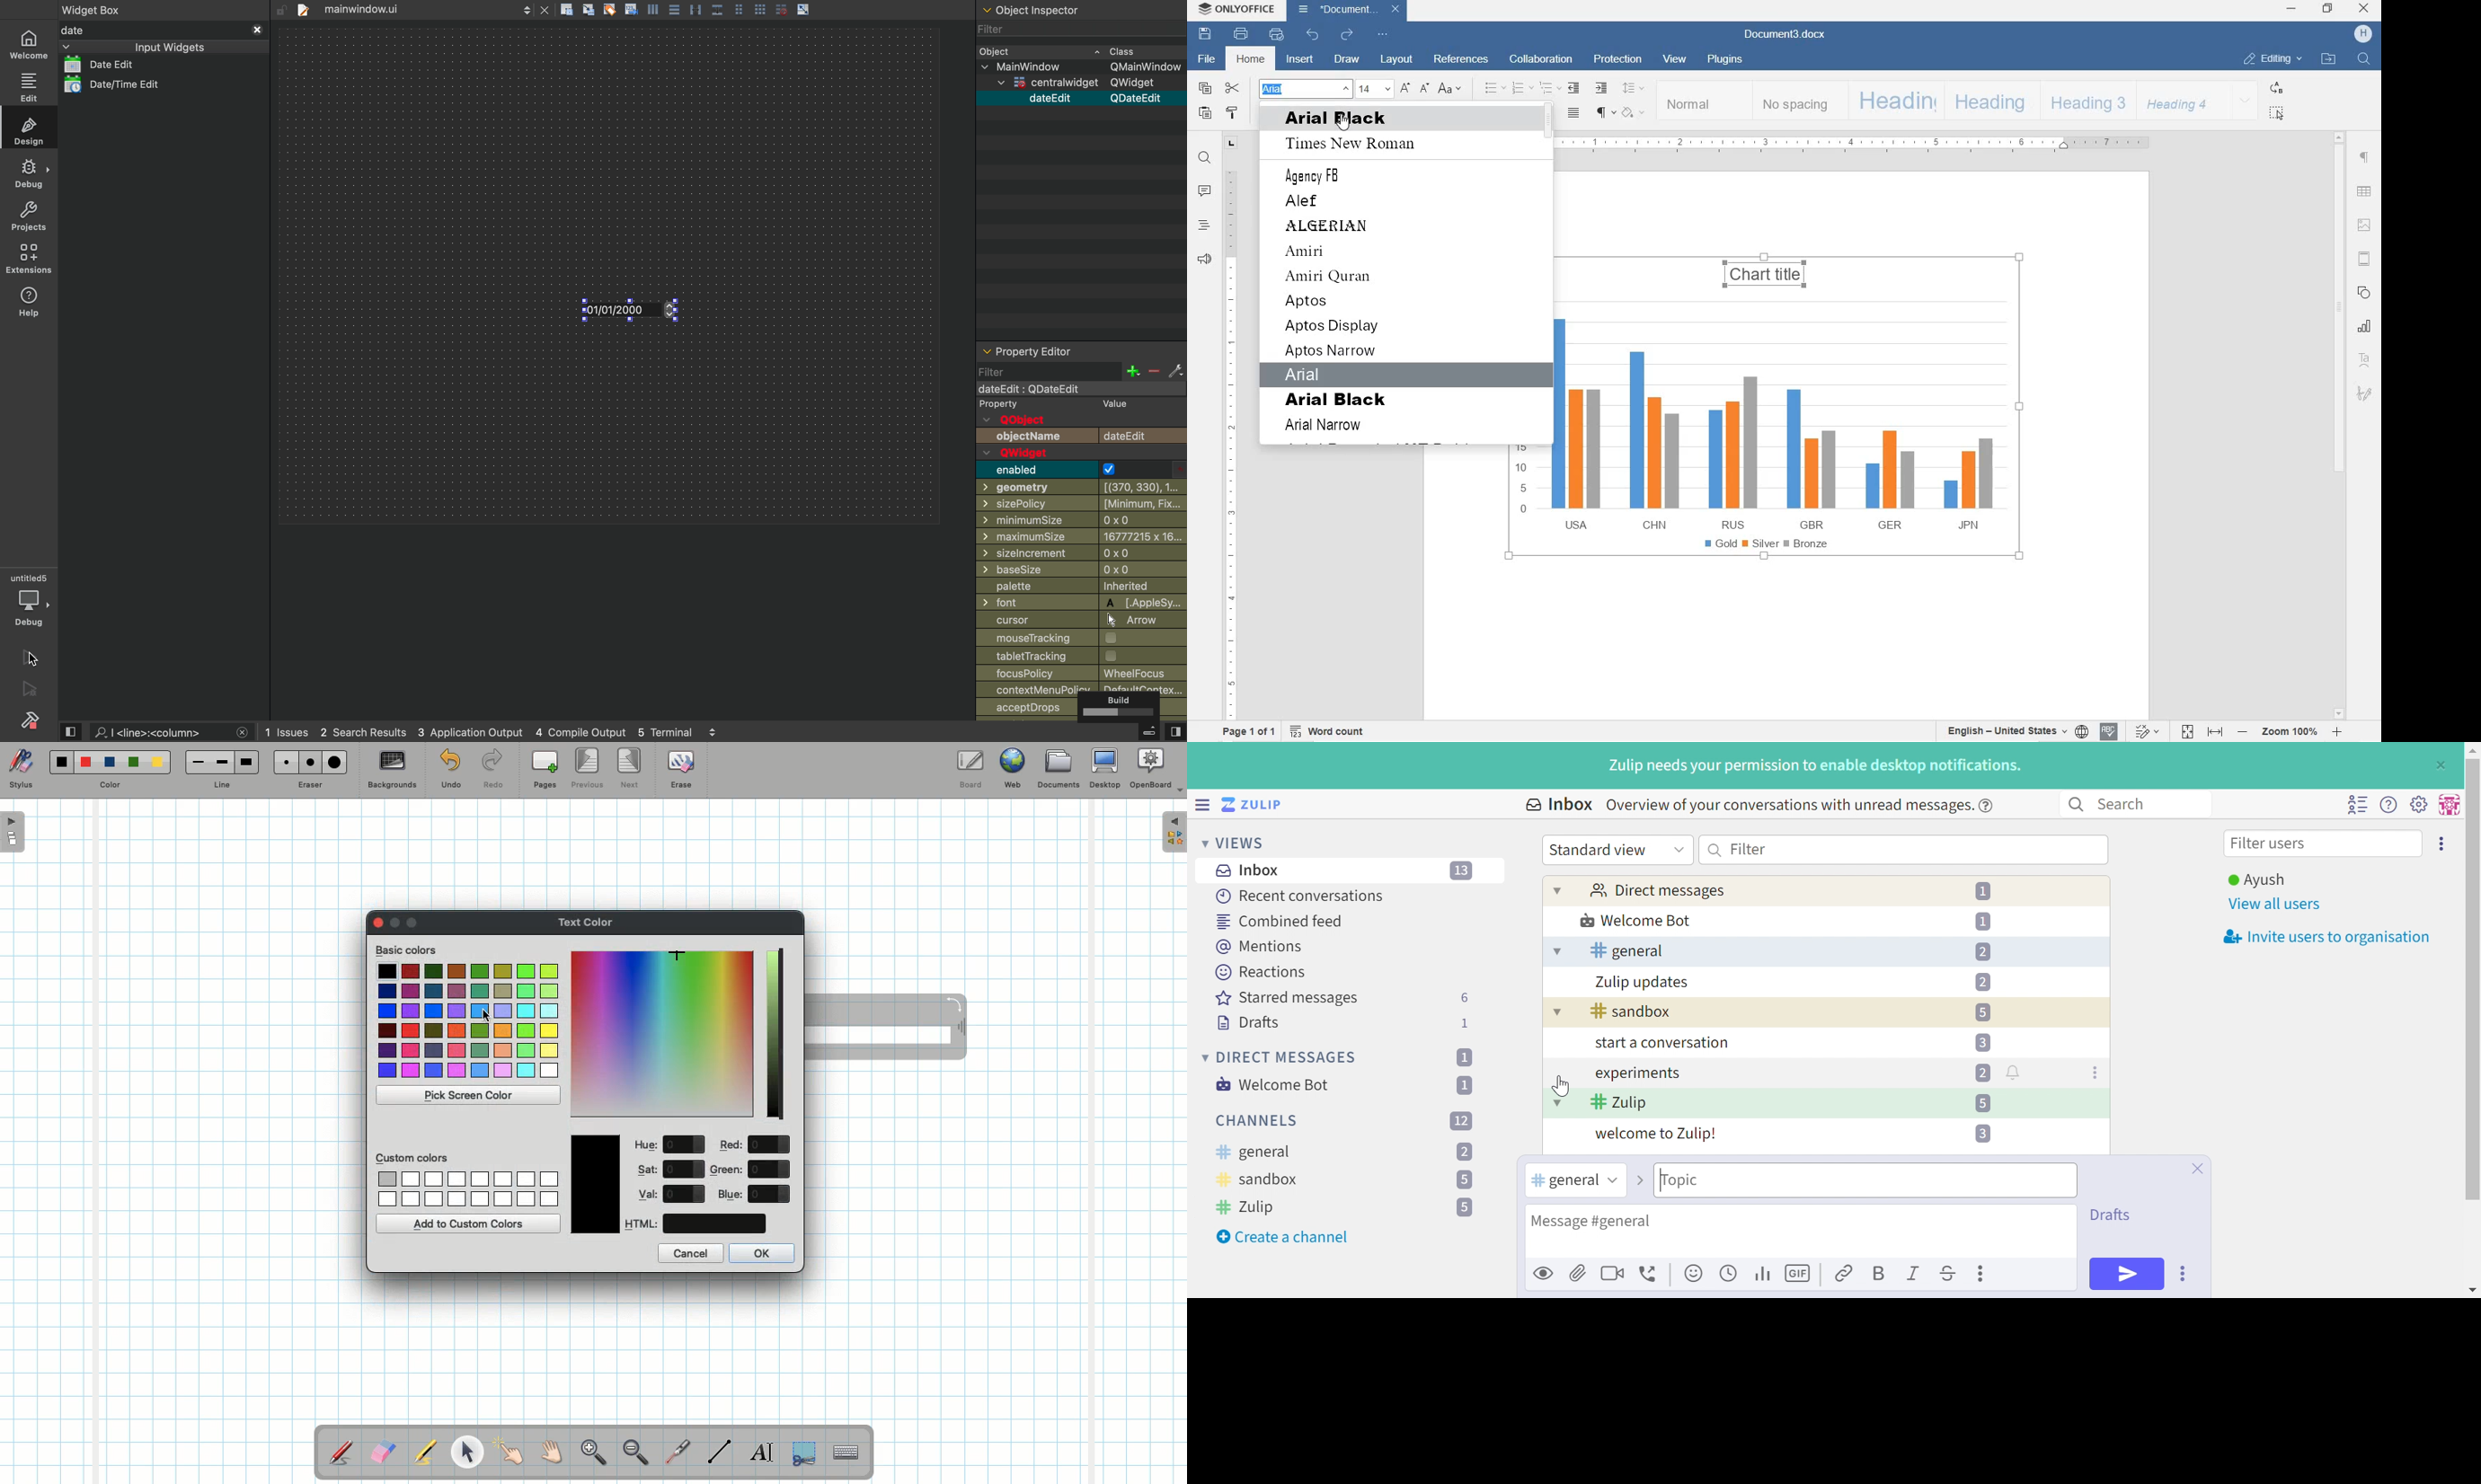  What do you see at coordinates (1982, 1073) in the screenshot?
I see `2` at bounding box center [1982, 1073].